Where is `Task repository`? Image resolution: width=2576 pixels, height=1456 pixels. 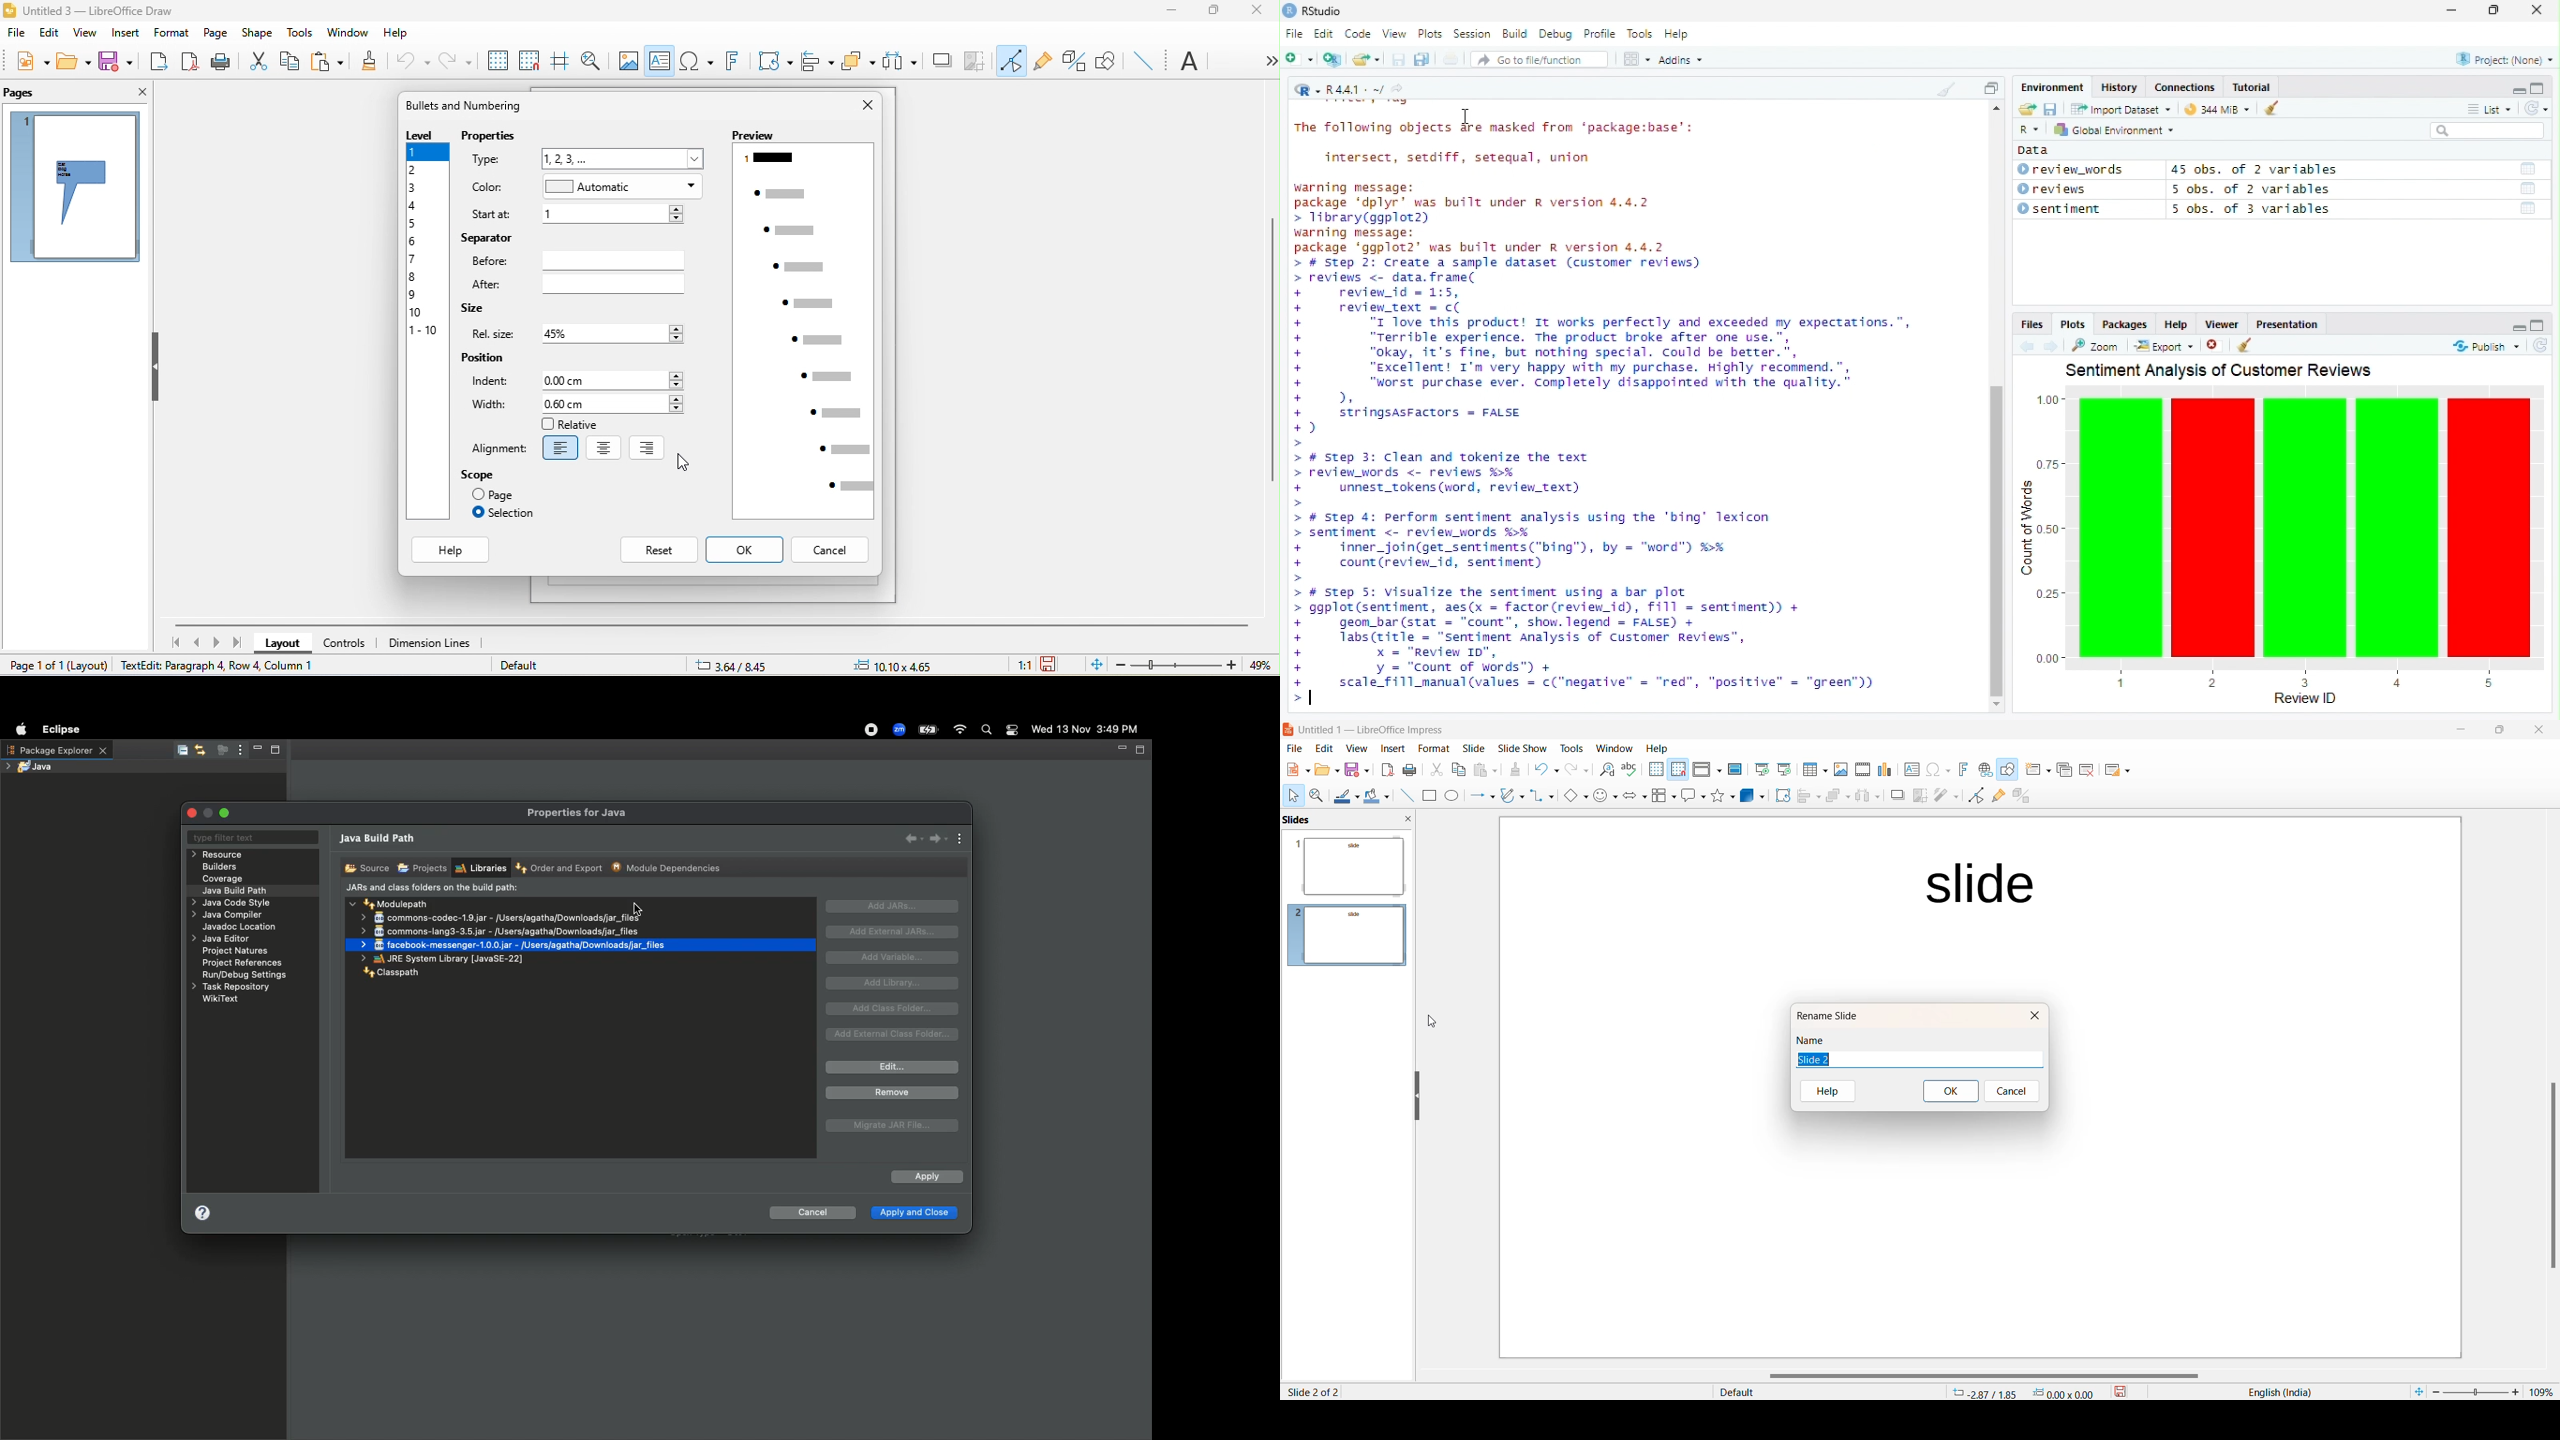 Task repository is located at coordinates (230, 987).